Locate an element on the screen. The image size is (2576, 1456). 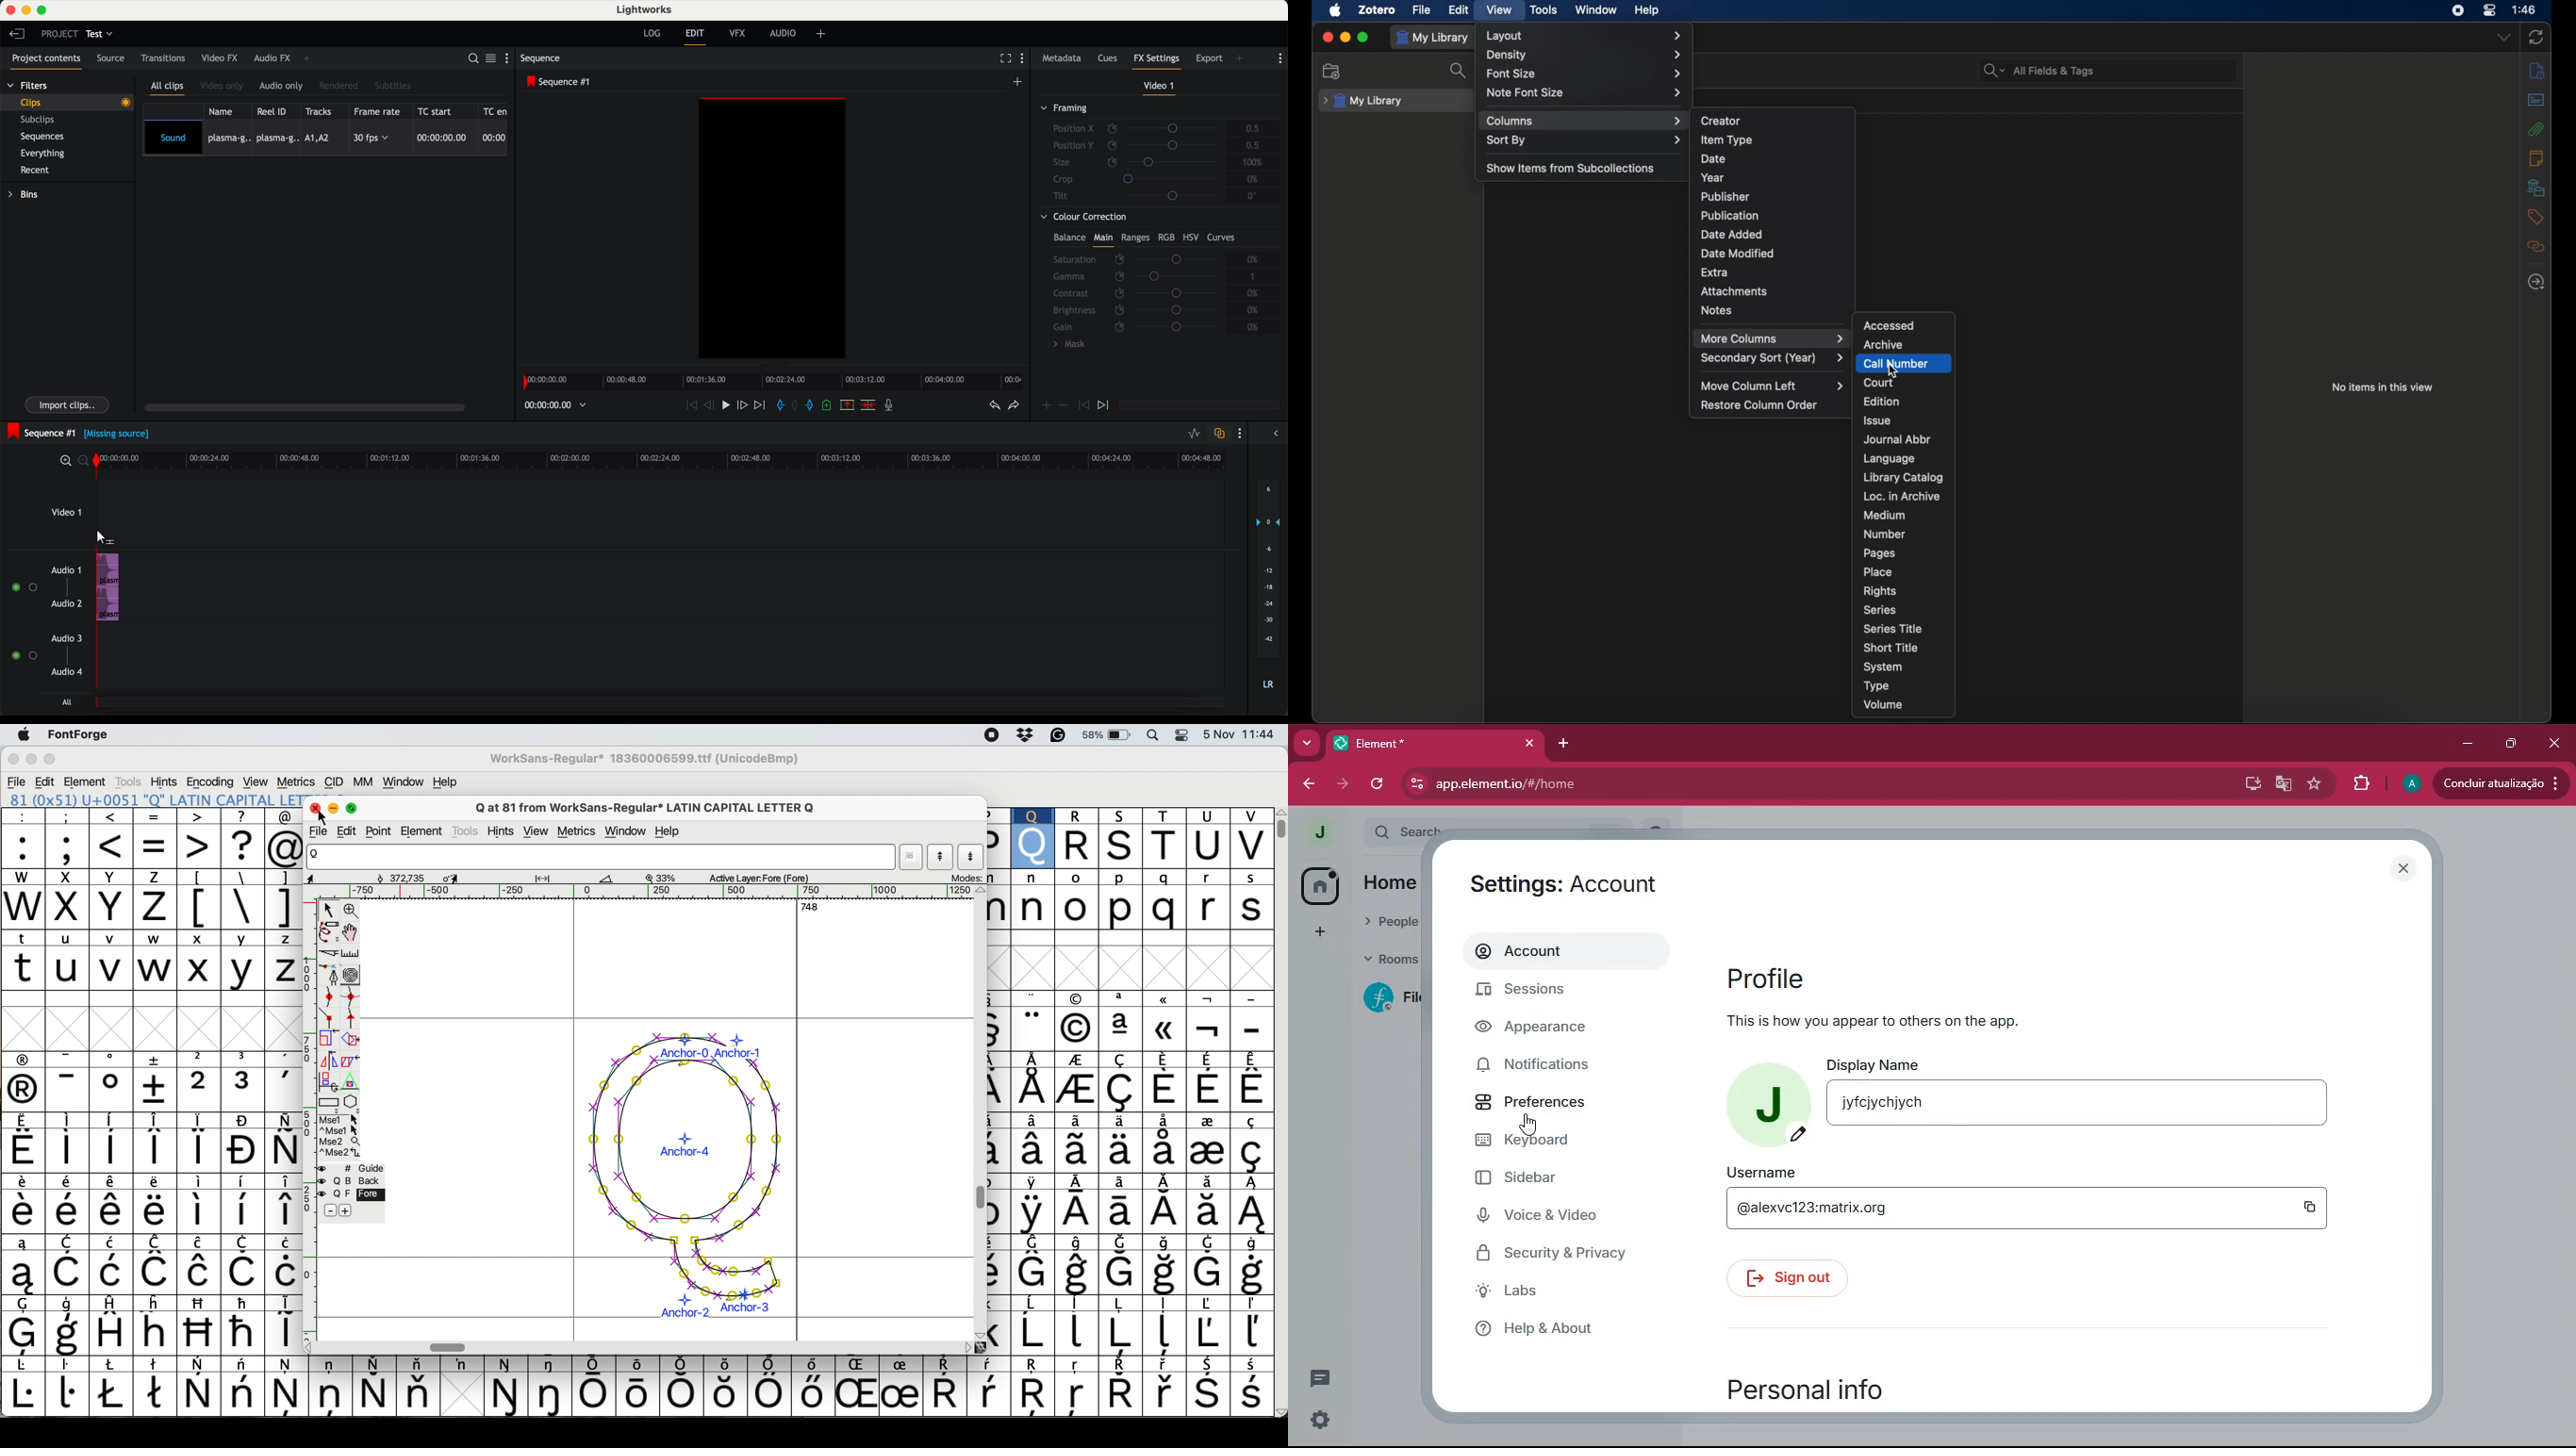
add keyframe at the current position is located at coordinates (1046, 406).